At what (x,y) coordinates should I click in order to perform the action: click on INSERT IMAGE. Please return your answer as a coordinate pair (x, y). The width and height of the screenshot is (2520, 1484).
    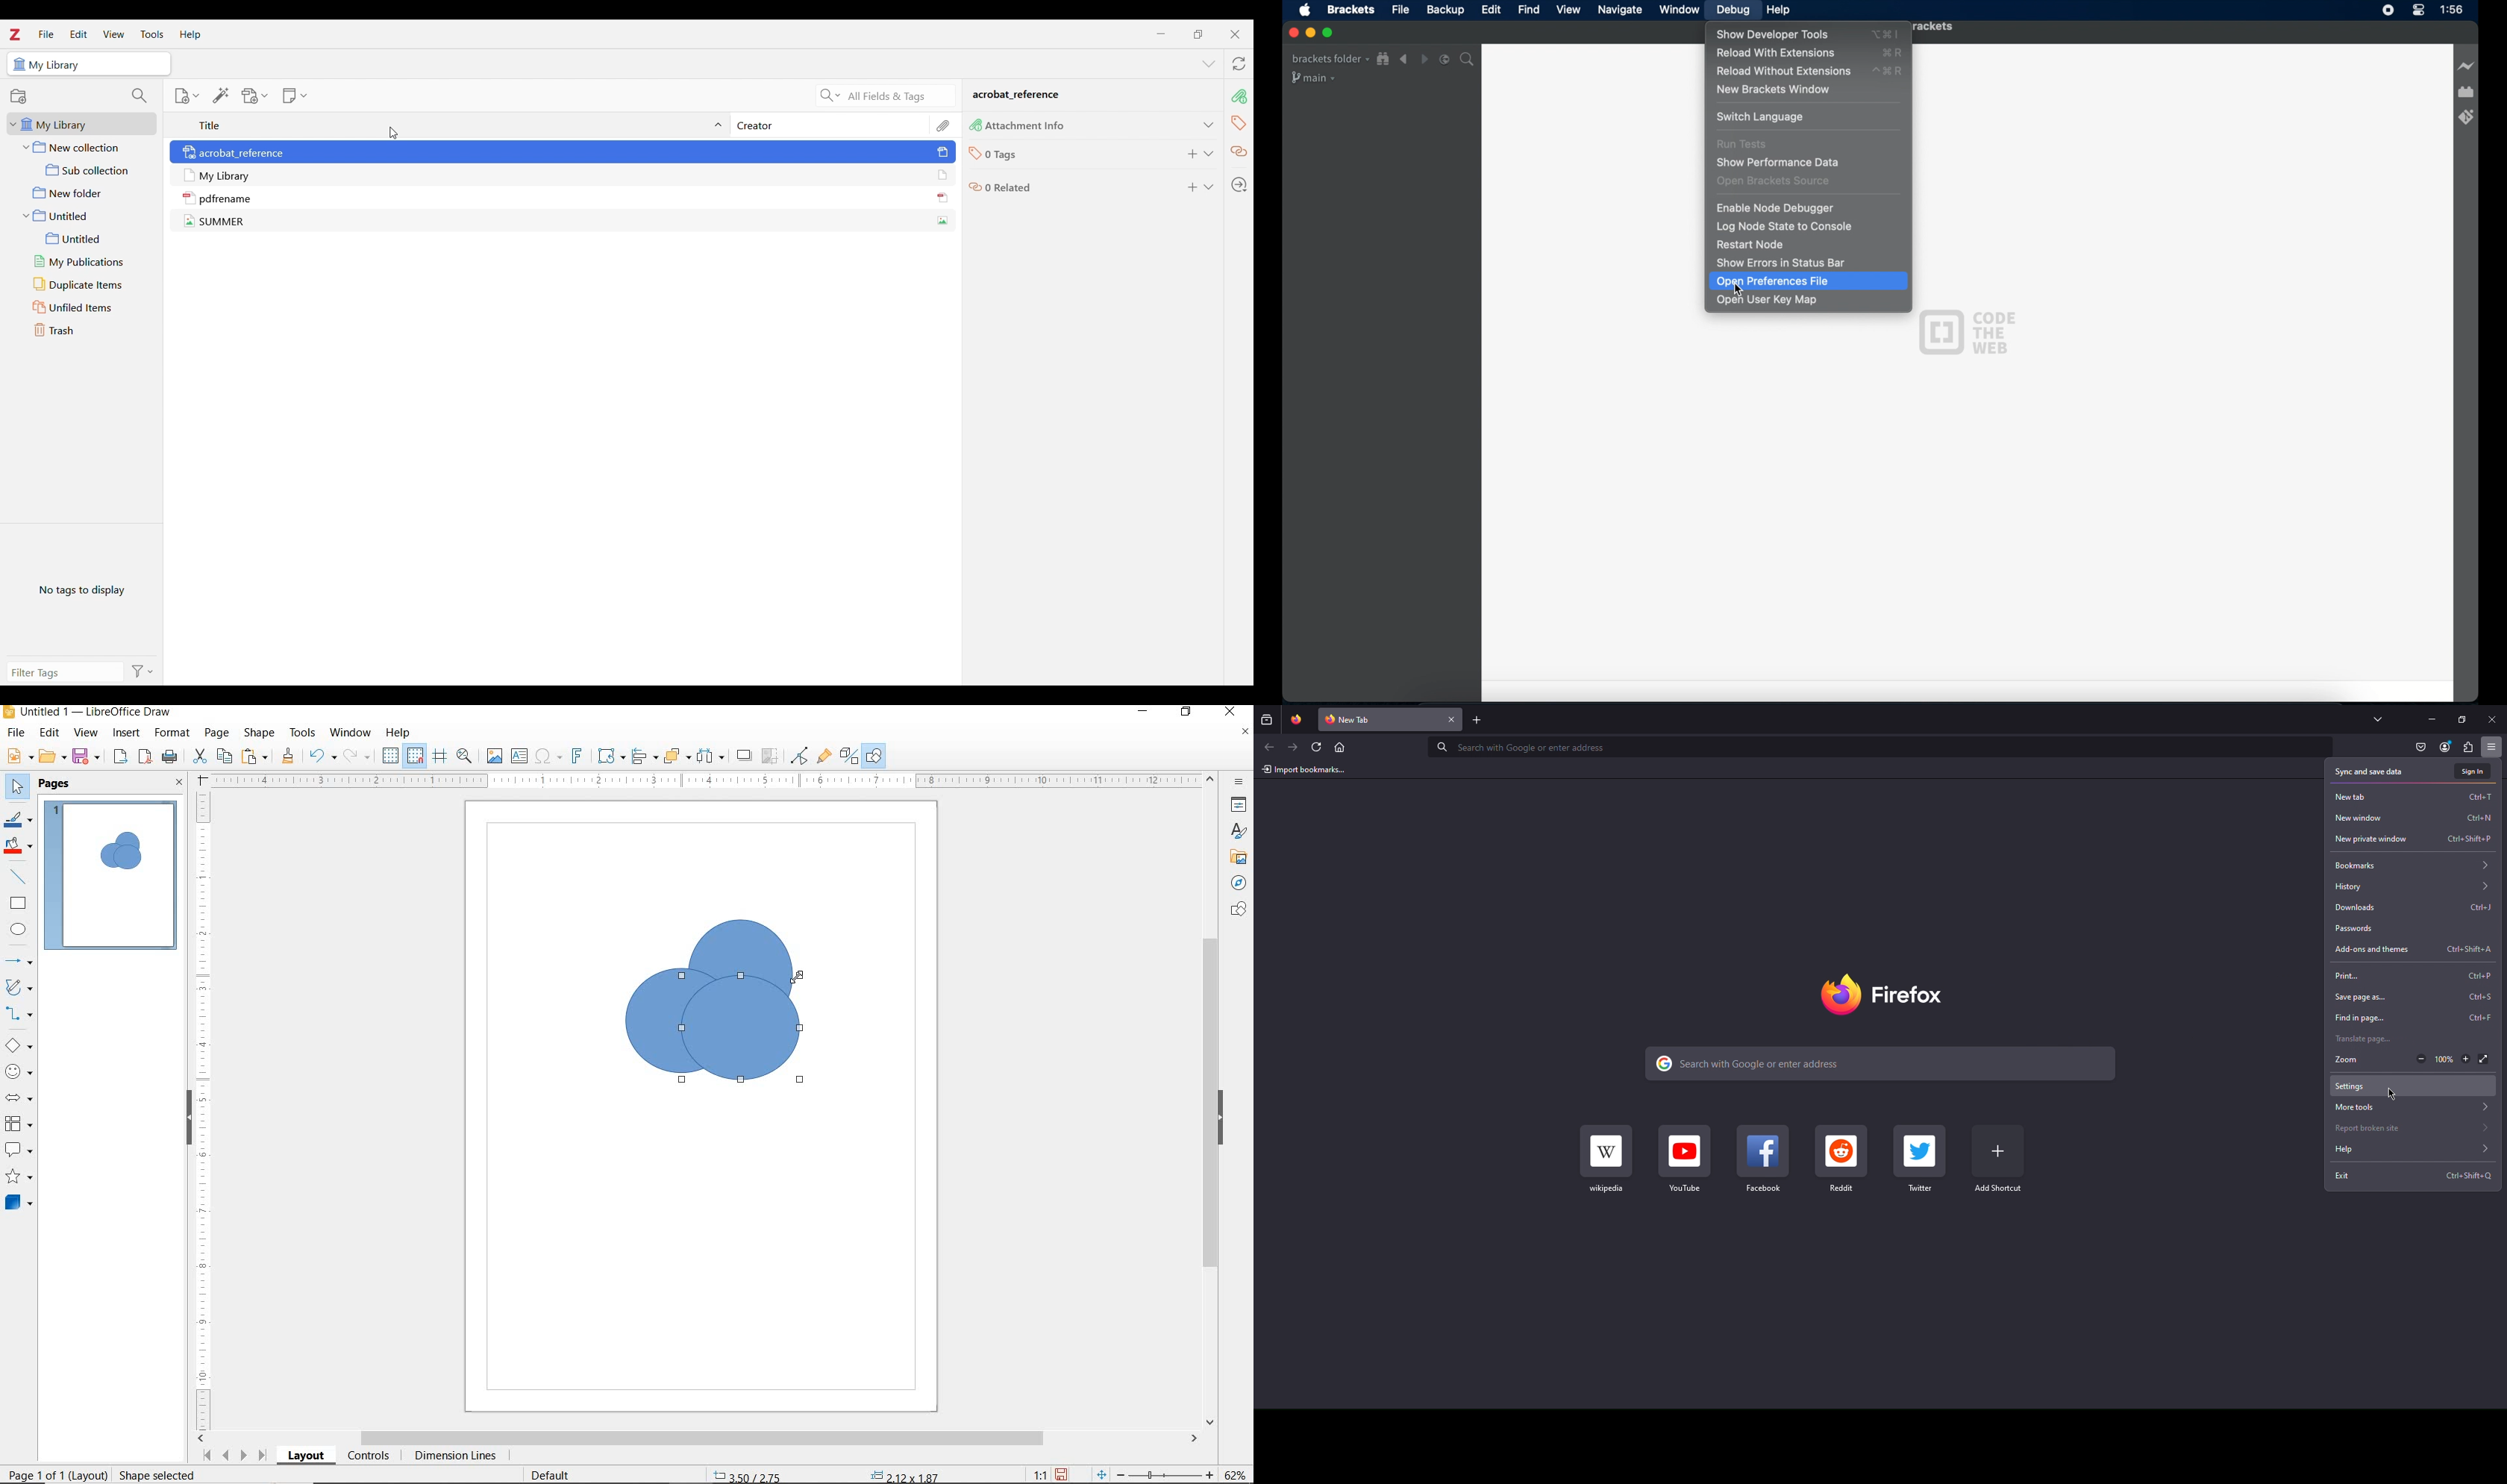
    Looking at the image, I should click on (495, 757).